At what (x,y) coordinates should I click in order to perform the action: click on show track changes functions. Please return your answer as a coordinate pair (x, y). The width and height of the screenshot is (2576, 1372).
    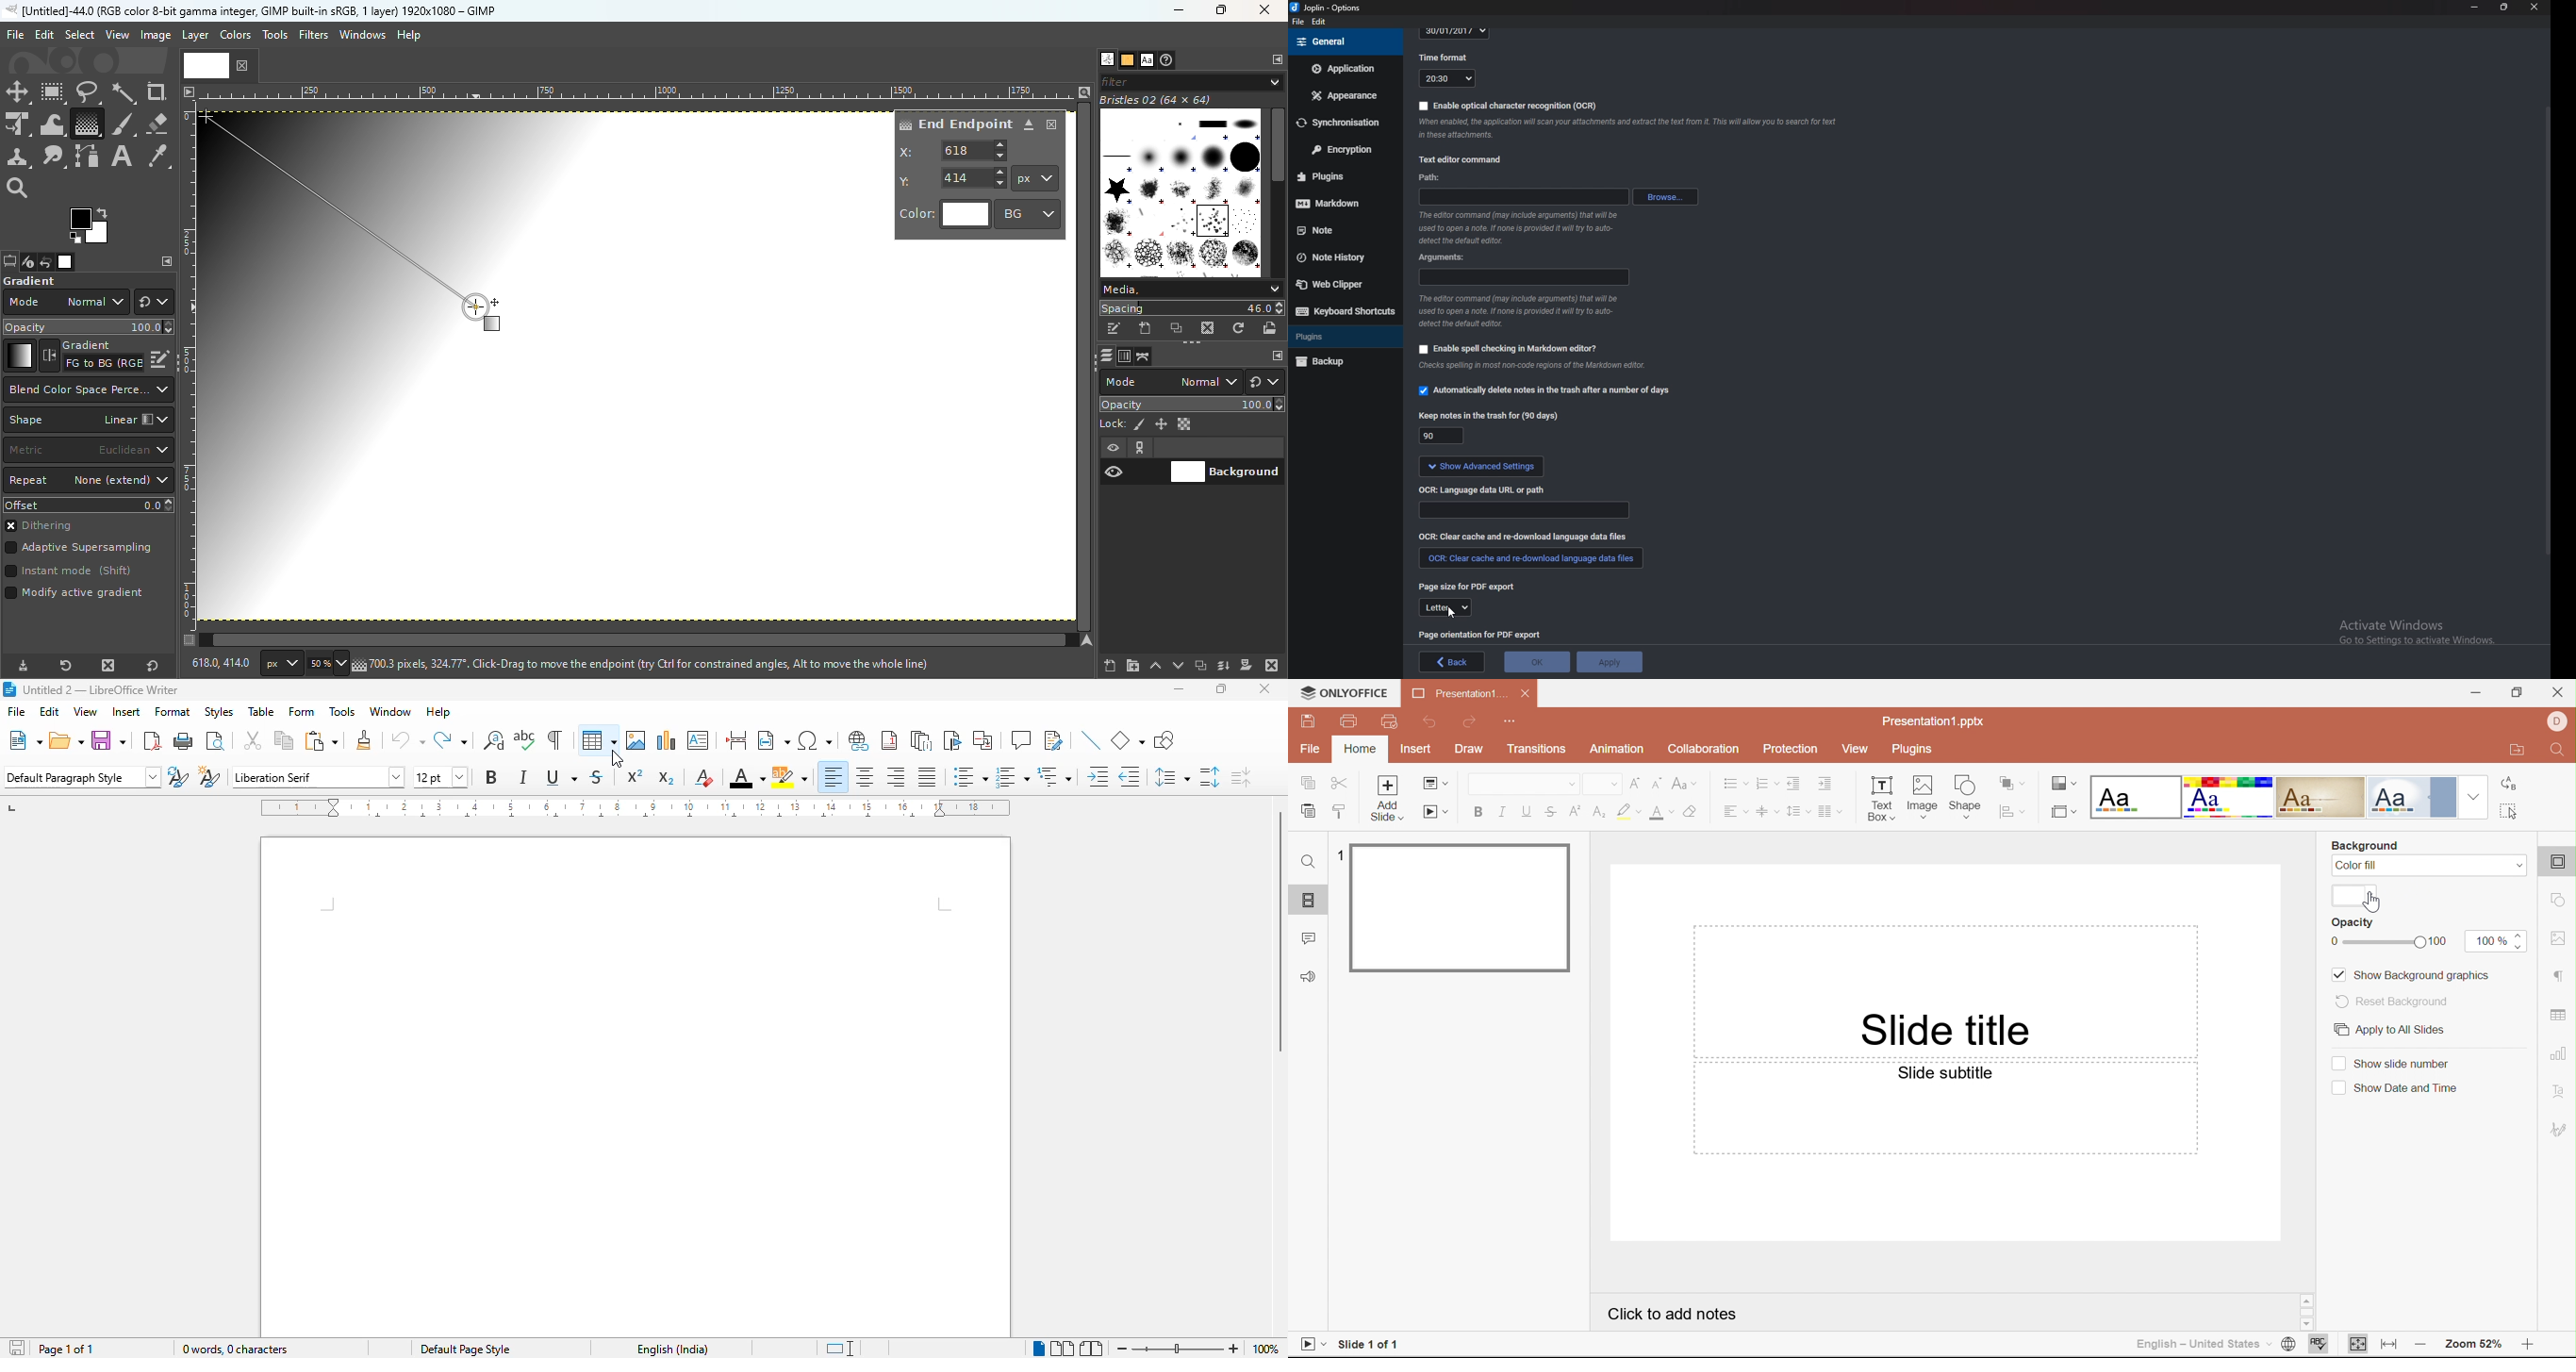
    Looking at the image, I should click on (1054, 740).